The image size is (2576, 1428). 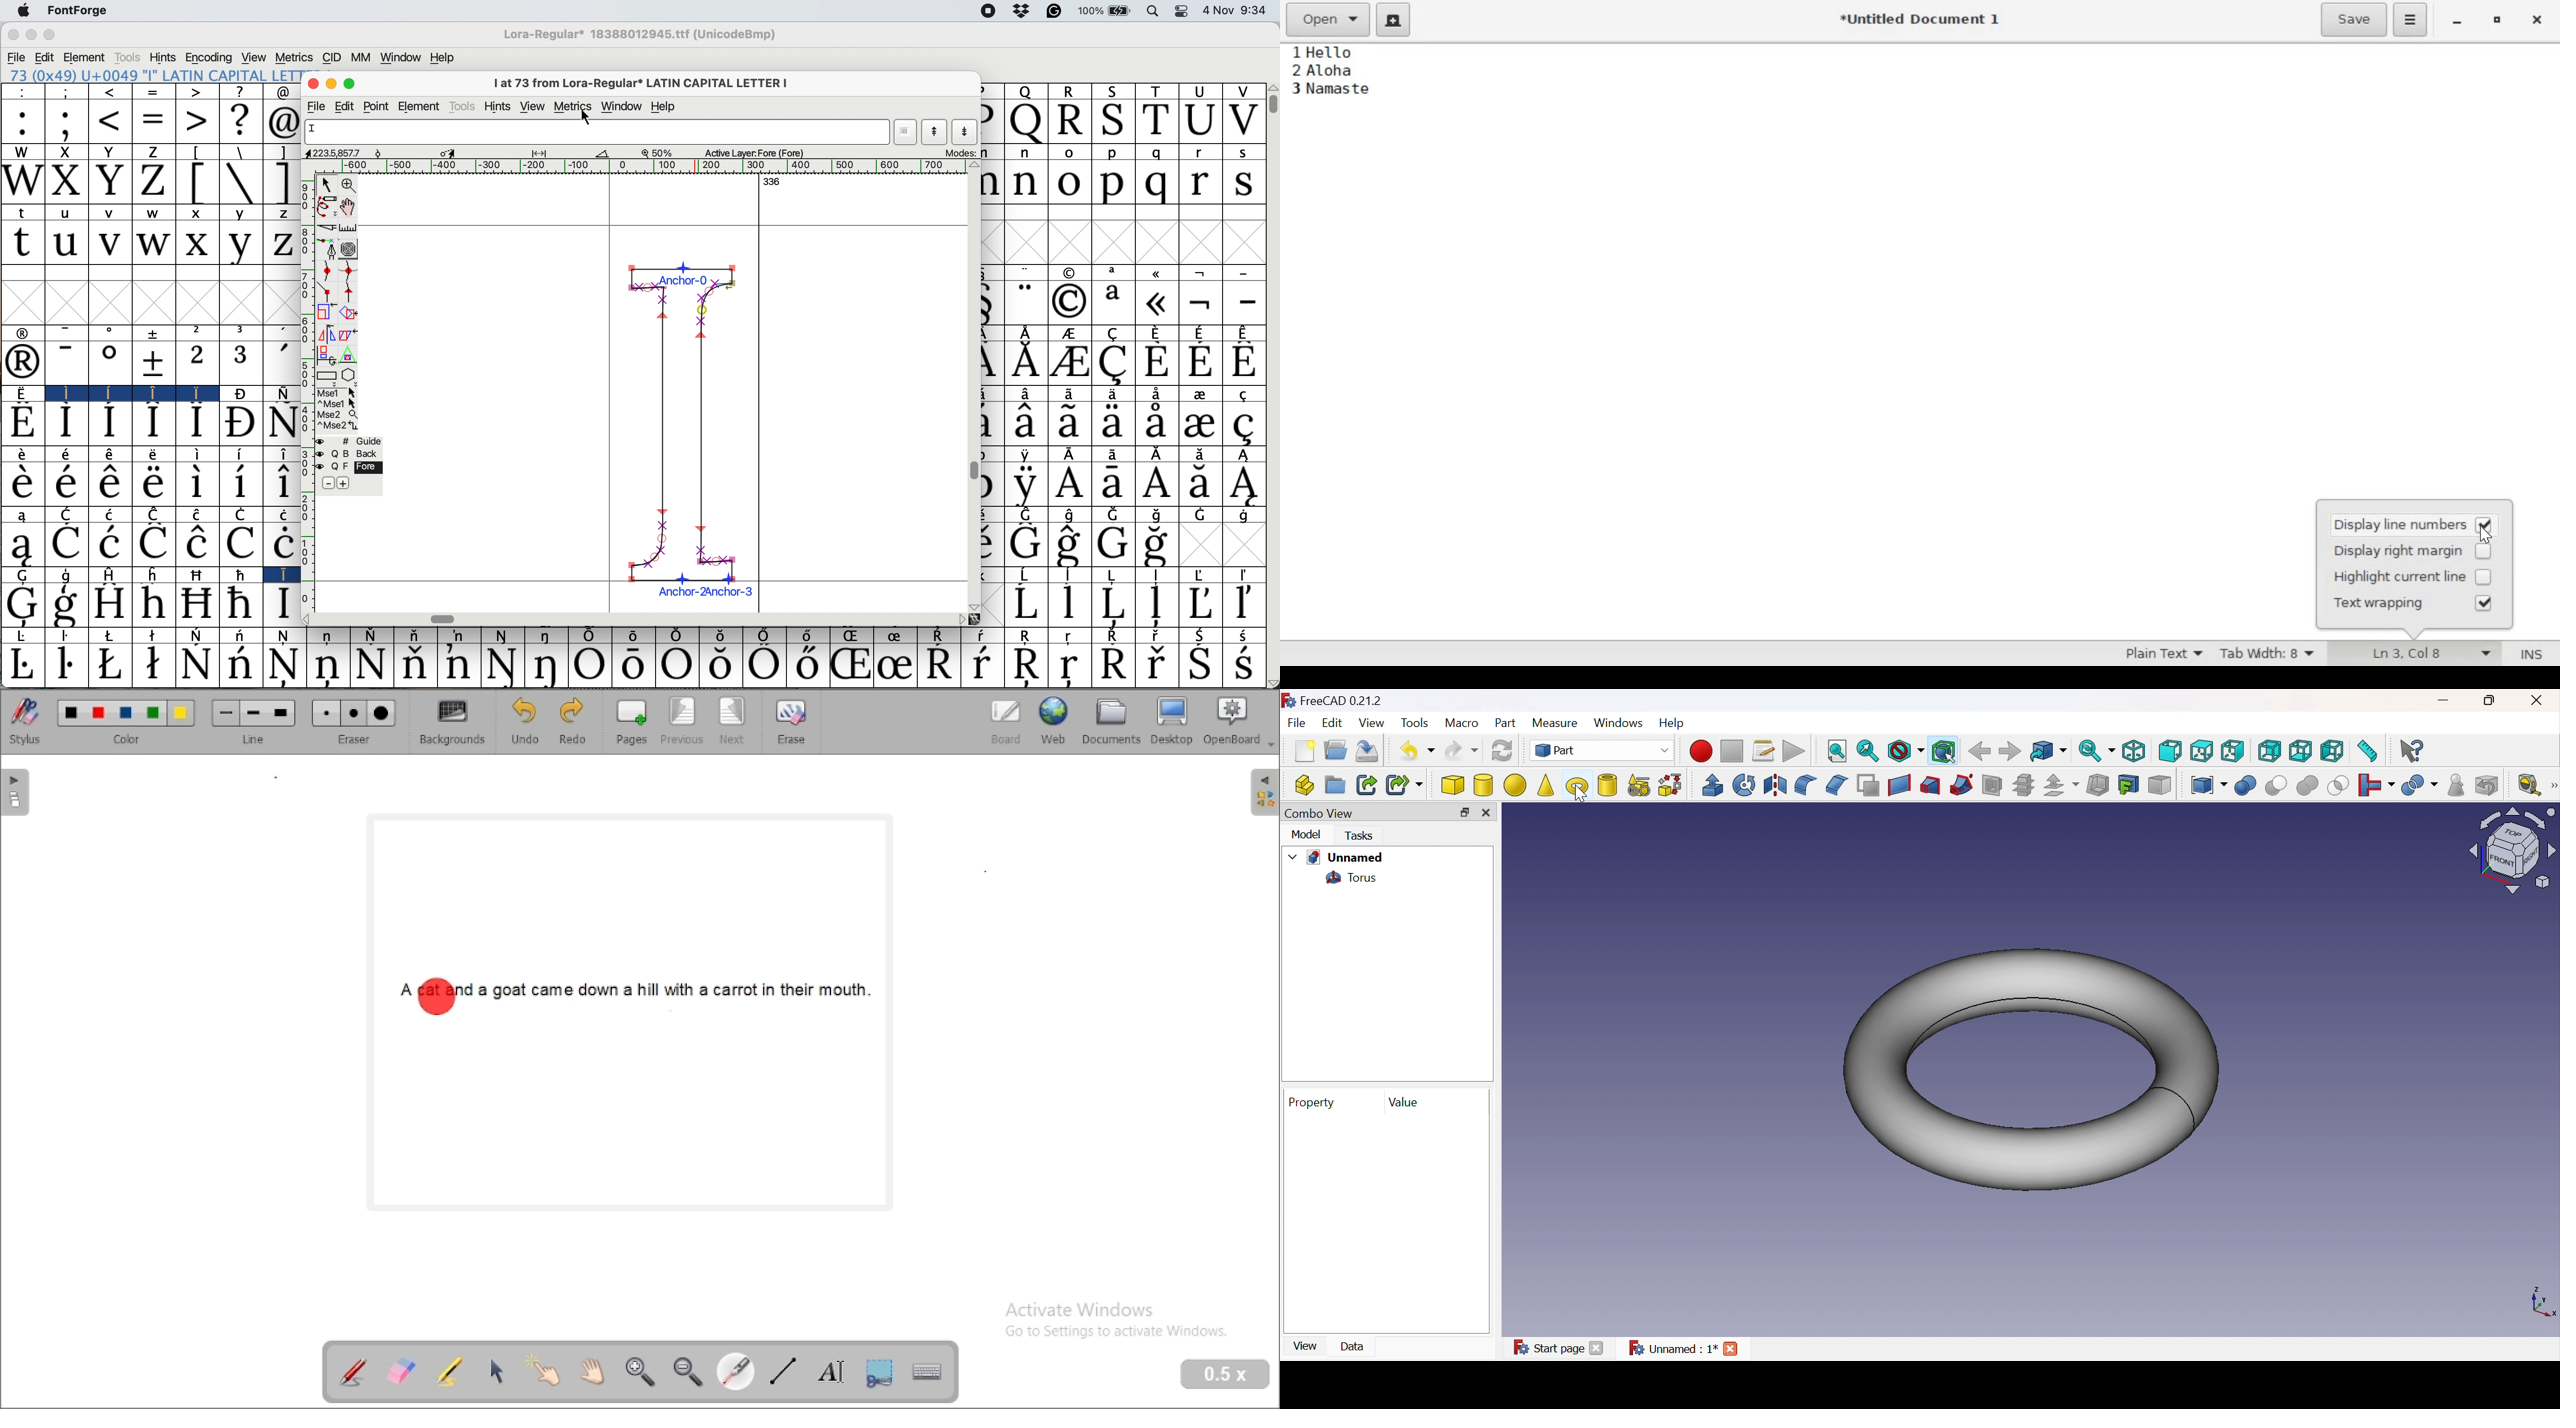 I want to click on ,, so click(x=284, y=334).